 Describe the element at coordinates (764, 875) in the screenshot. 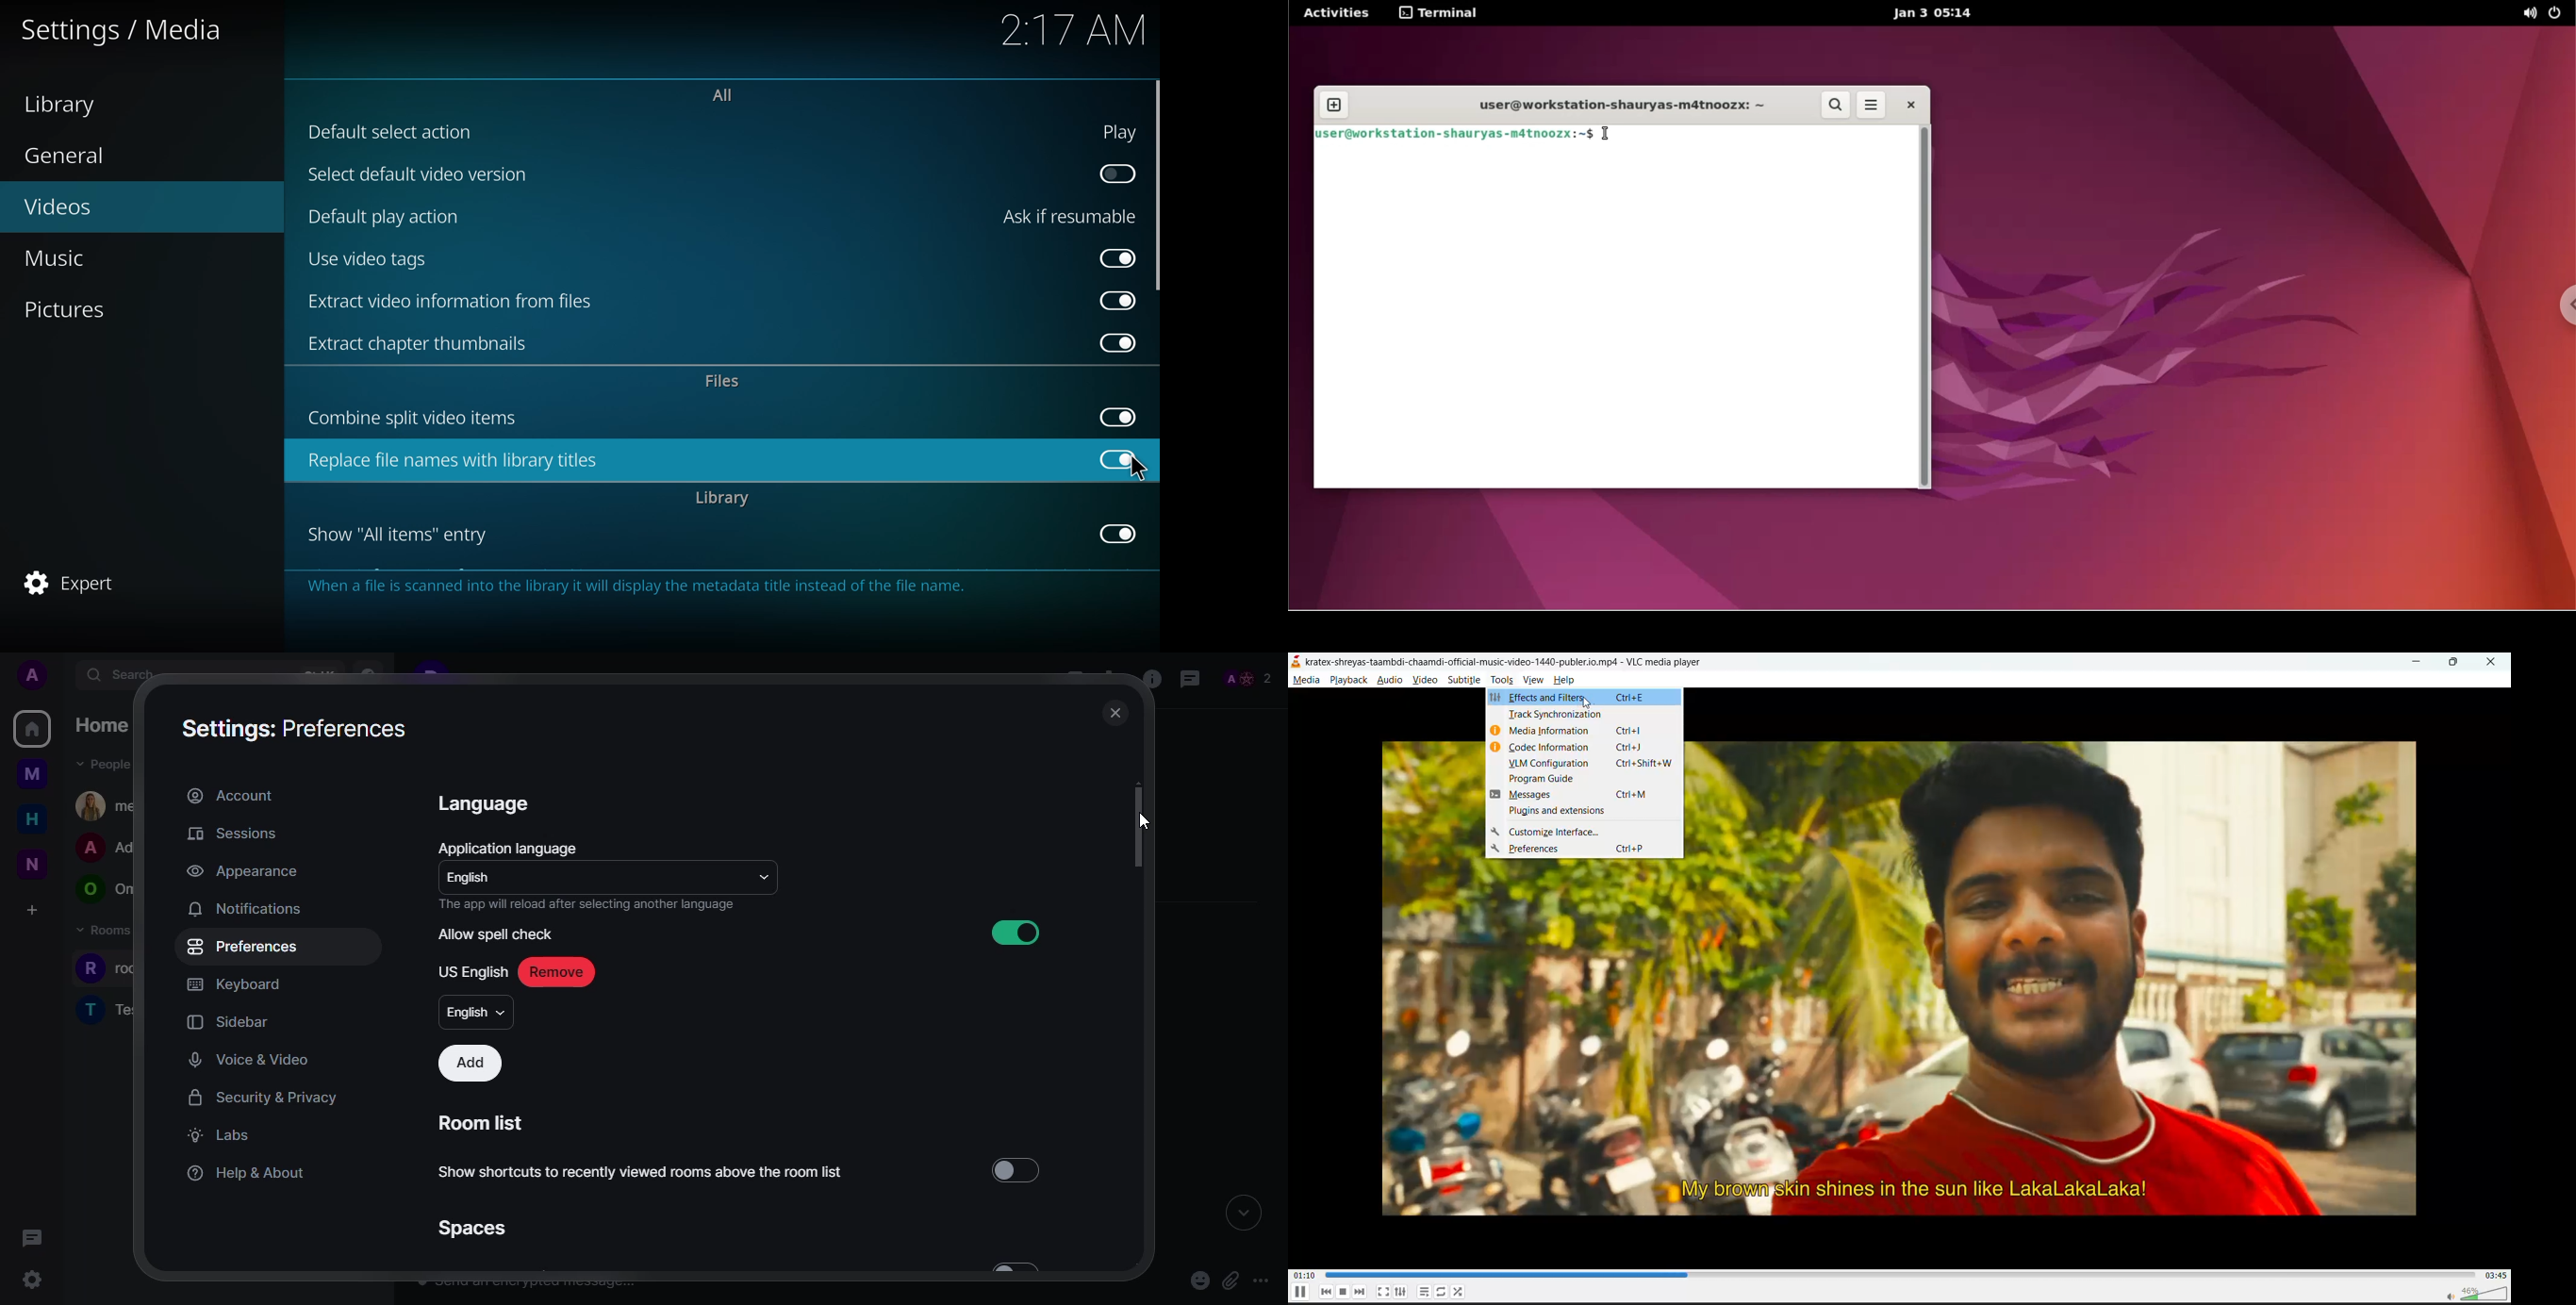

I see `drop down` at that location.